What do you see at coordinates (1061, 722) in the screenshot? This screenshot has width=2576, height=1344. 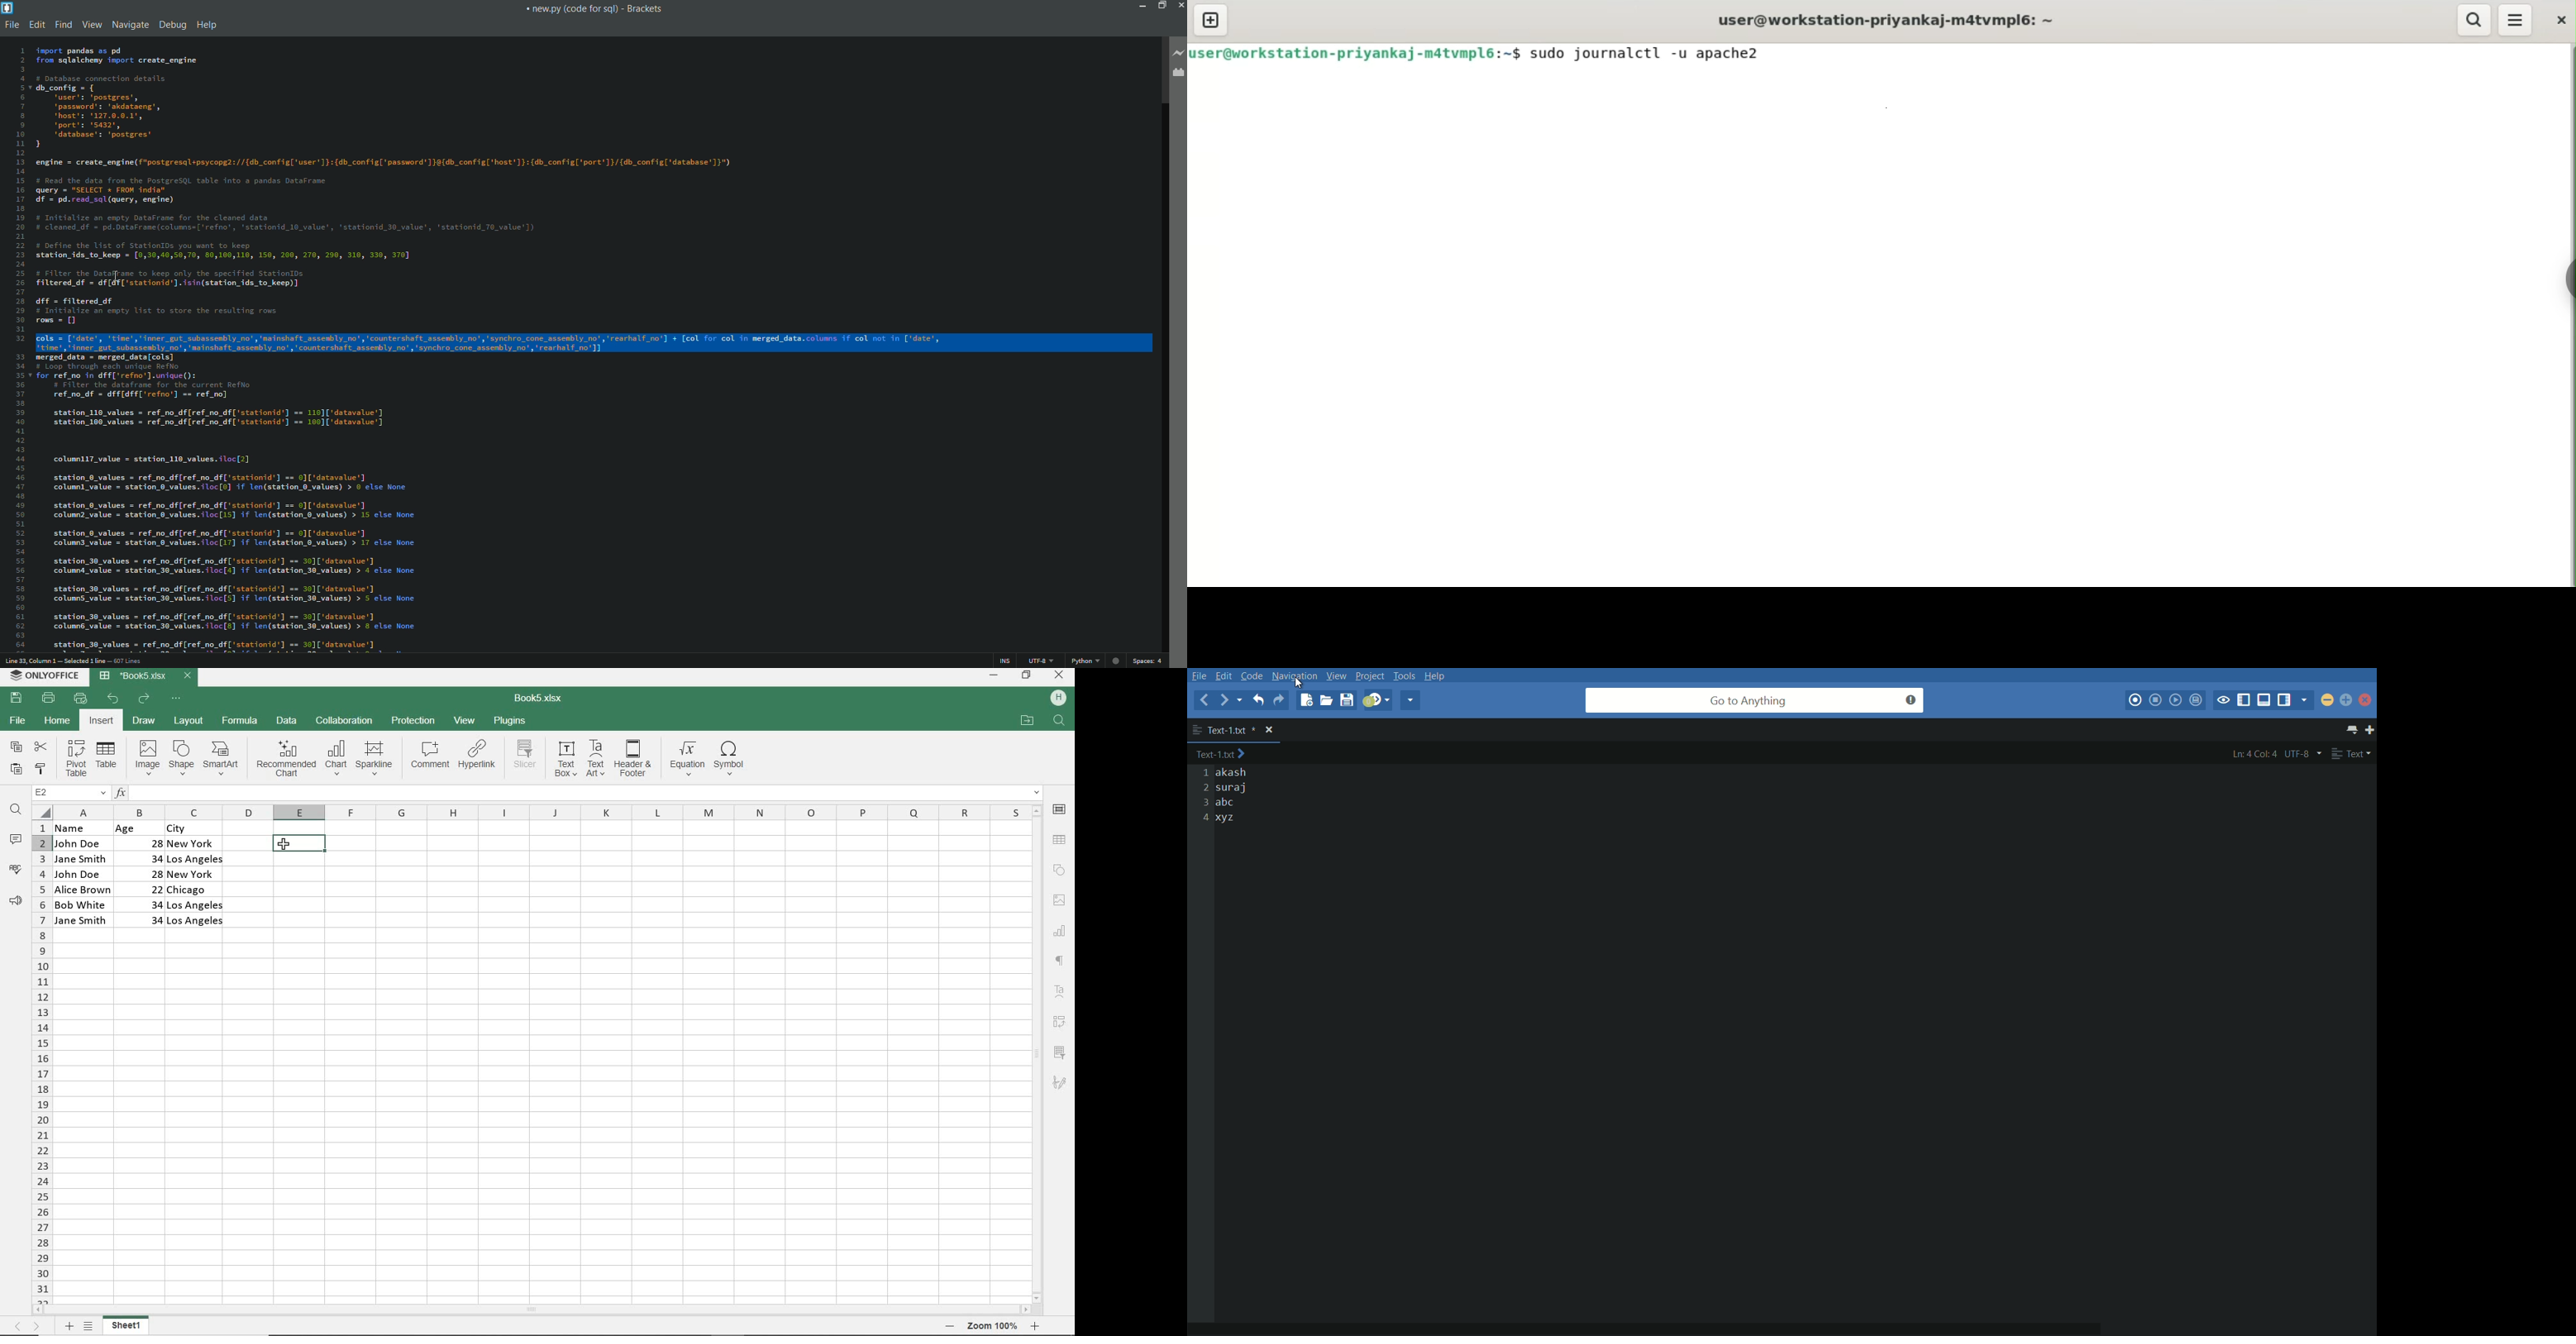 I see `FIND` at bounding box center [1061, 722].